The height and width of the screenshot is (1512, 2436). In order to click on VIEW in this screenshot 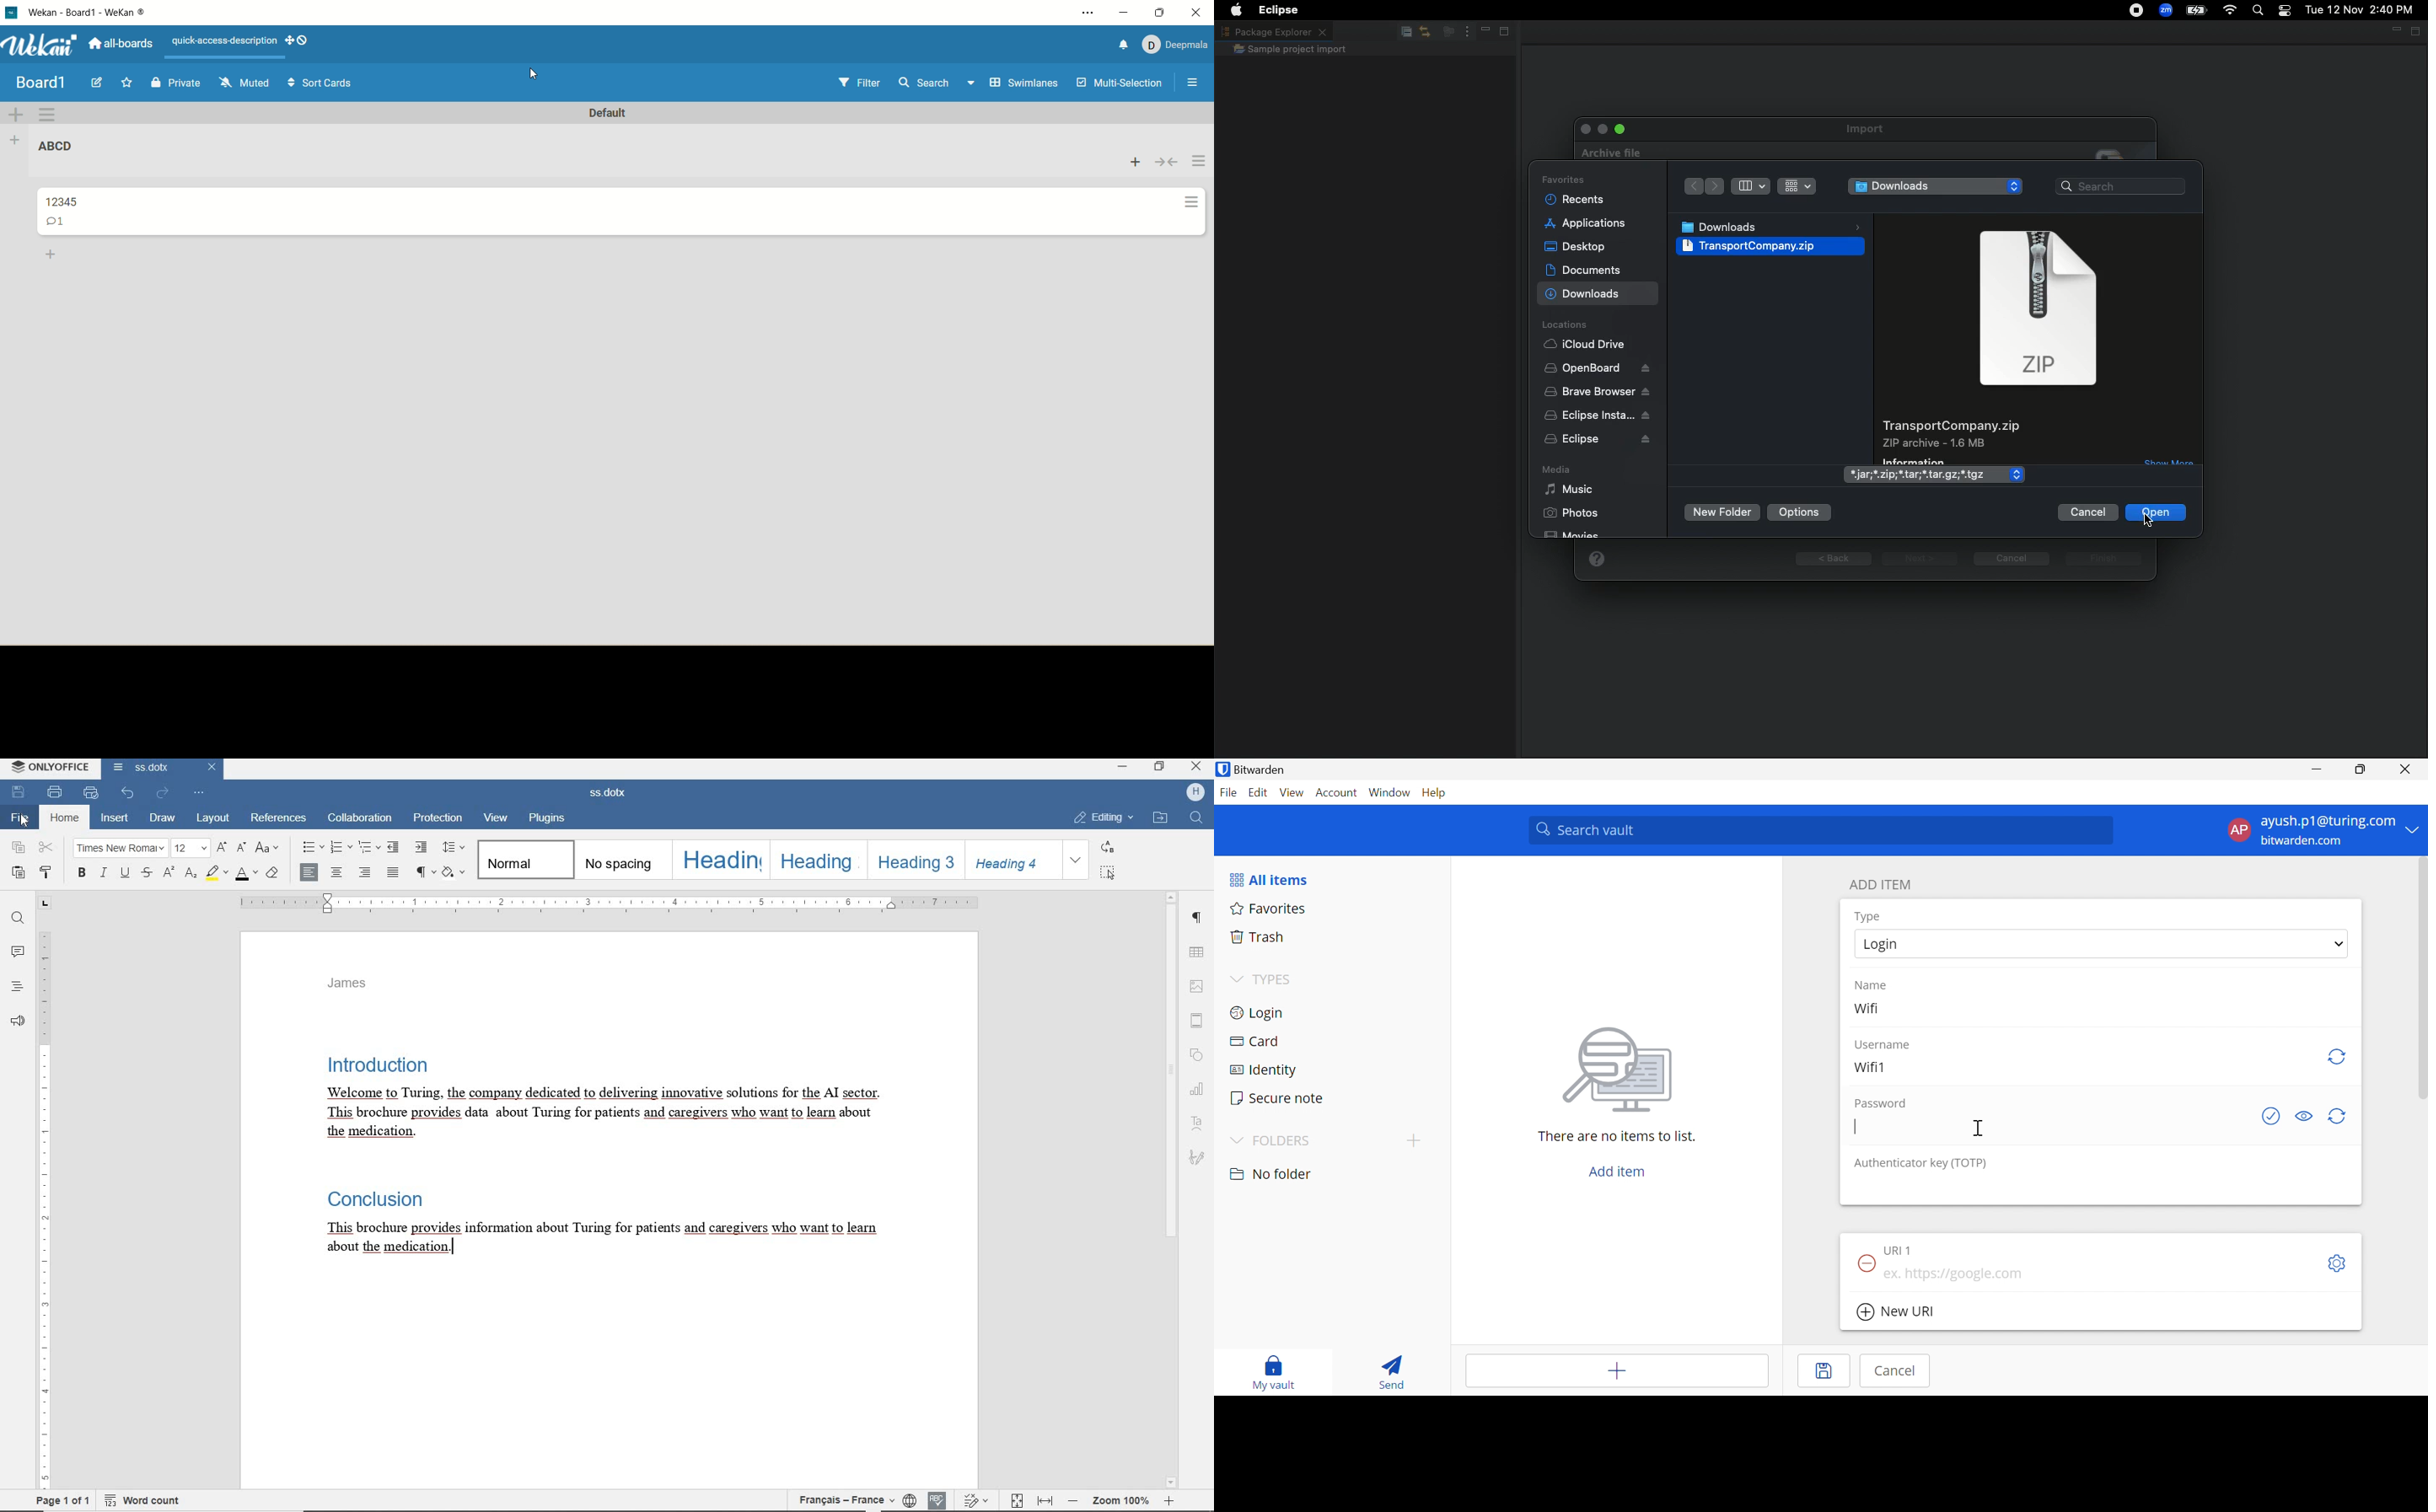, I will do `click(497, 817)`.